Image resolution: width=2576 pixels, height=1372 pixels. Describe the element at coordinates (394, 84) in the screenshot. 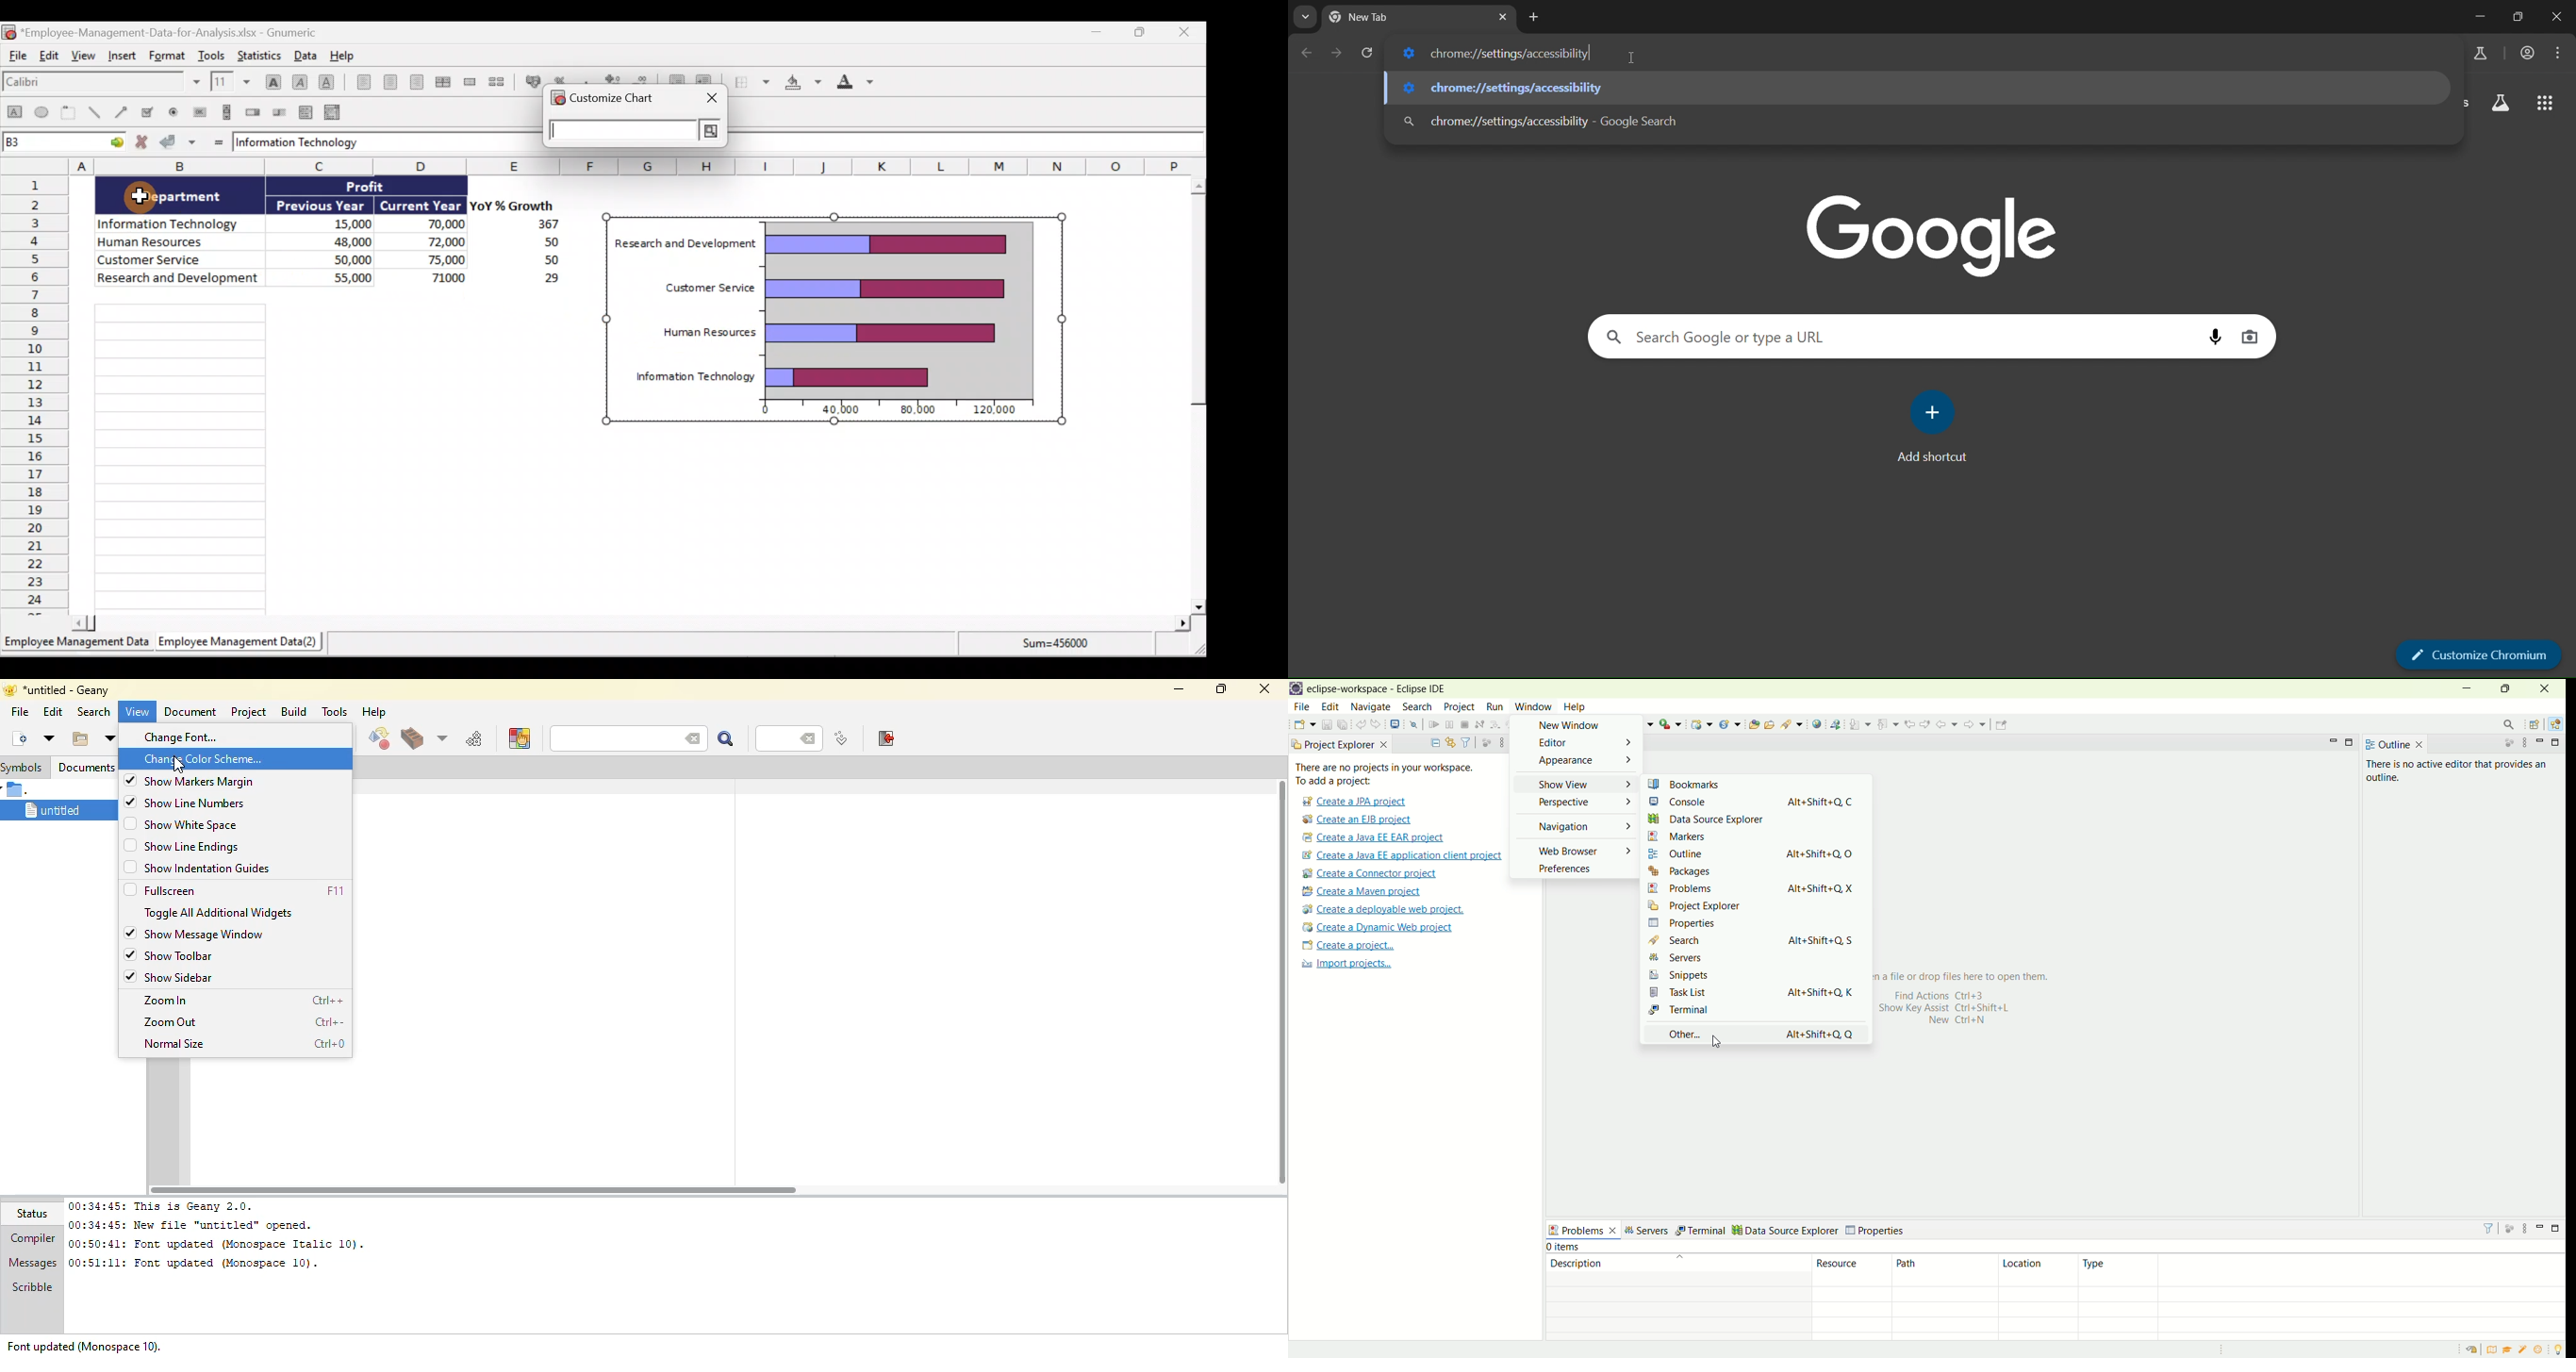

I see `Centre horizontally` at that location.